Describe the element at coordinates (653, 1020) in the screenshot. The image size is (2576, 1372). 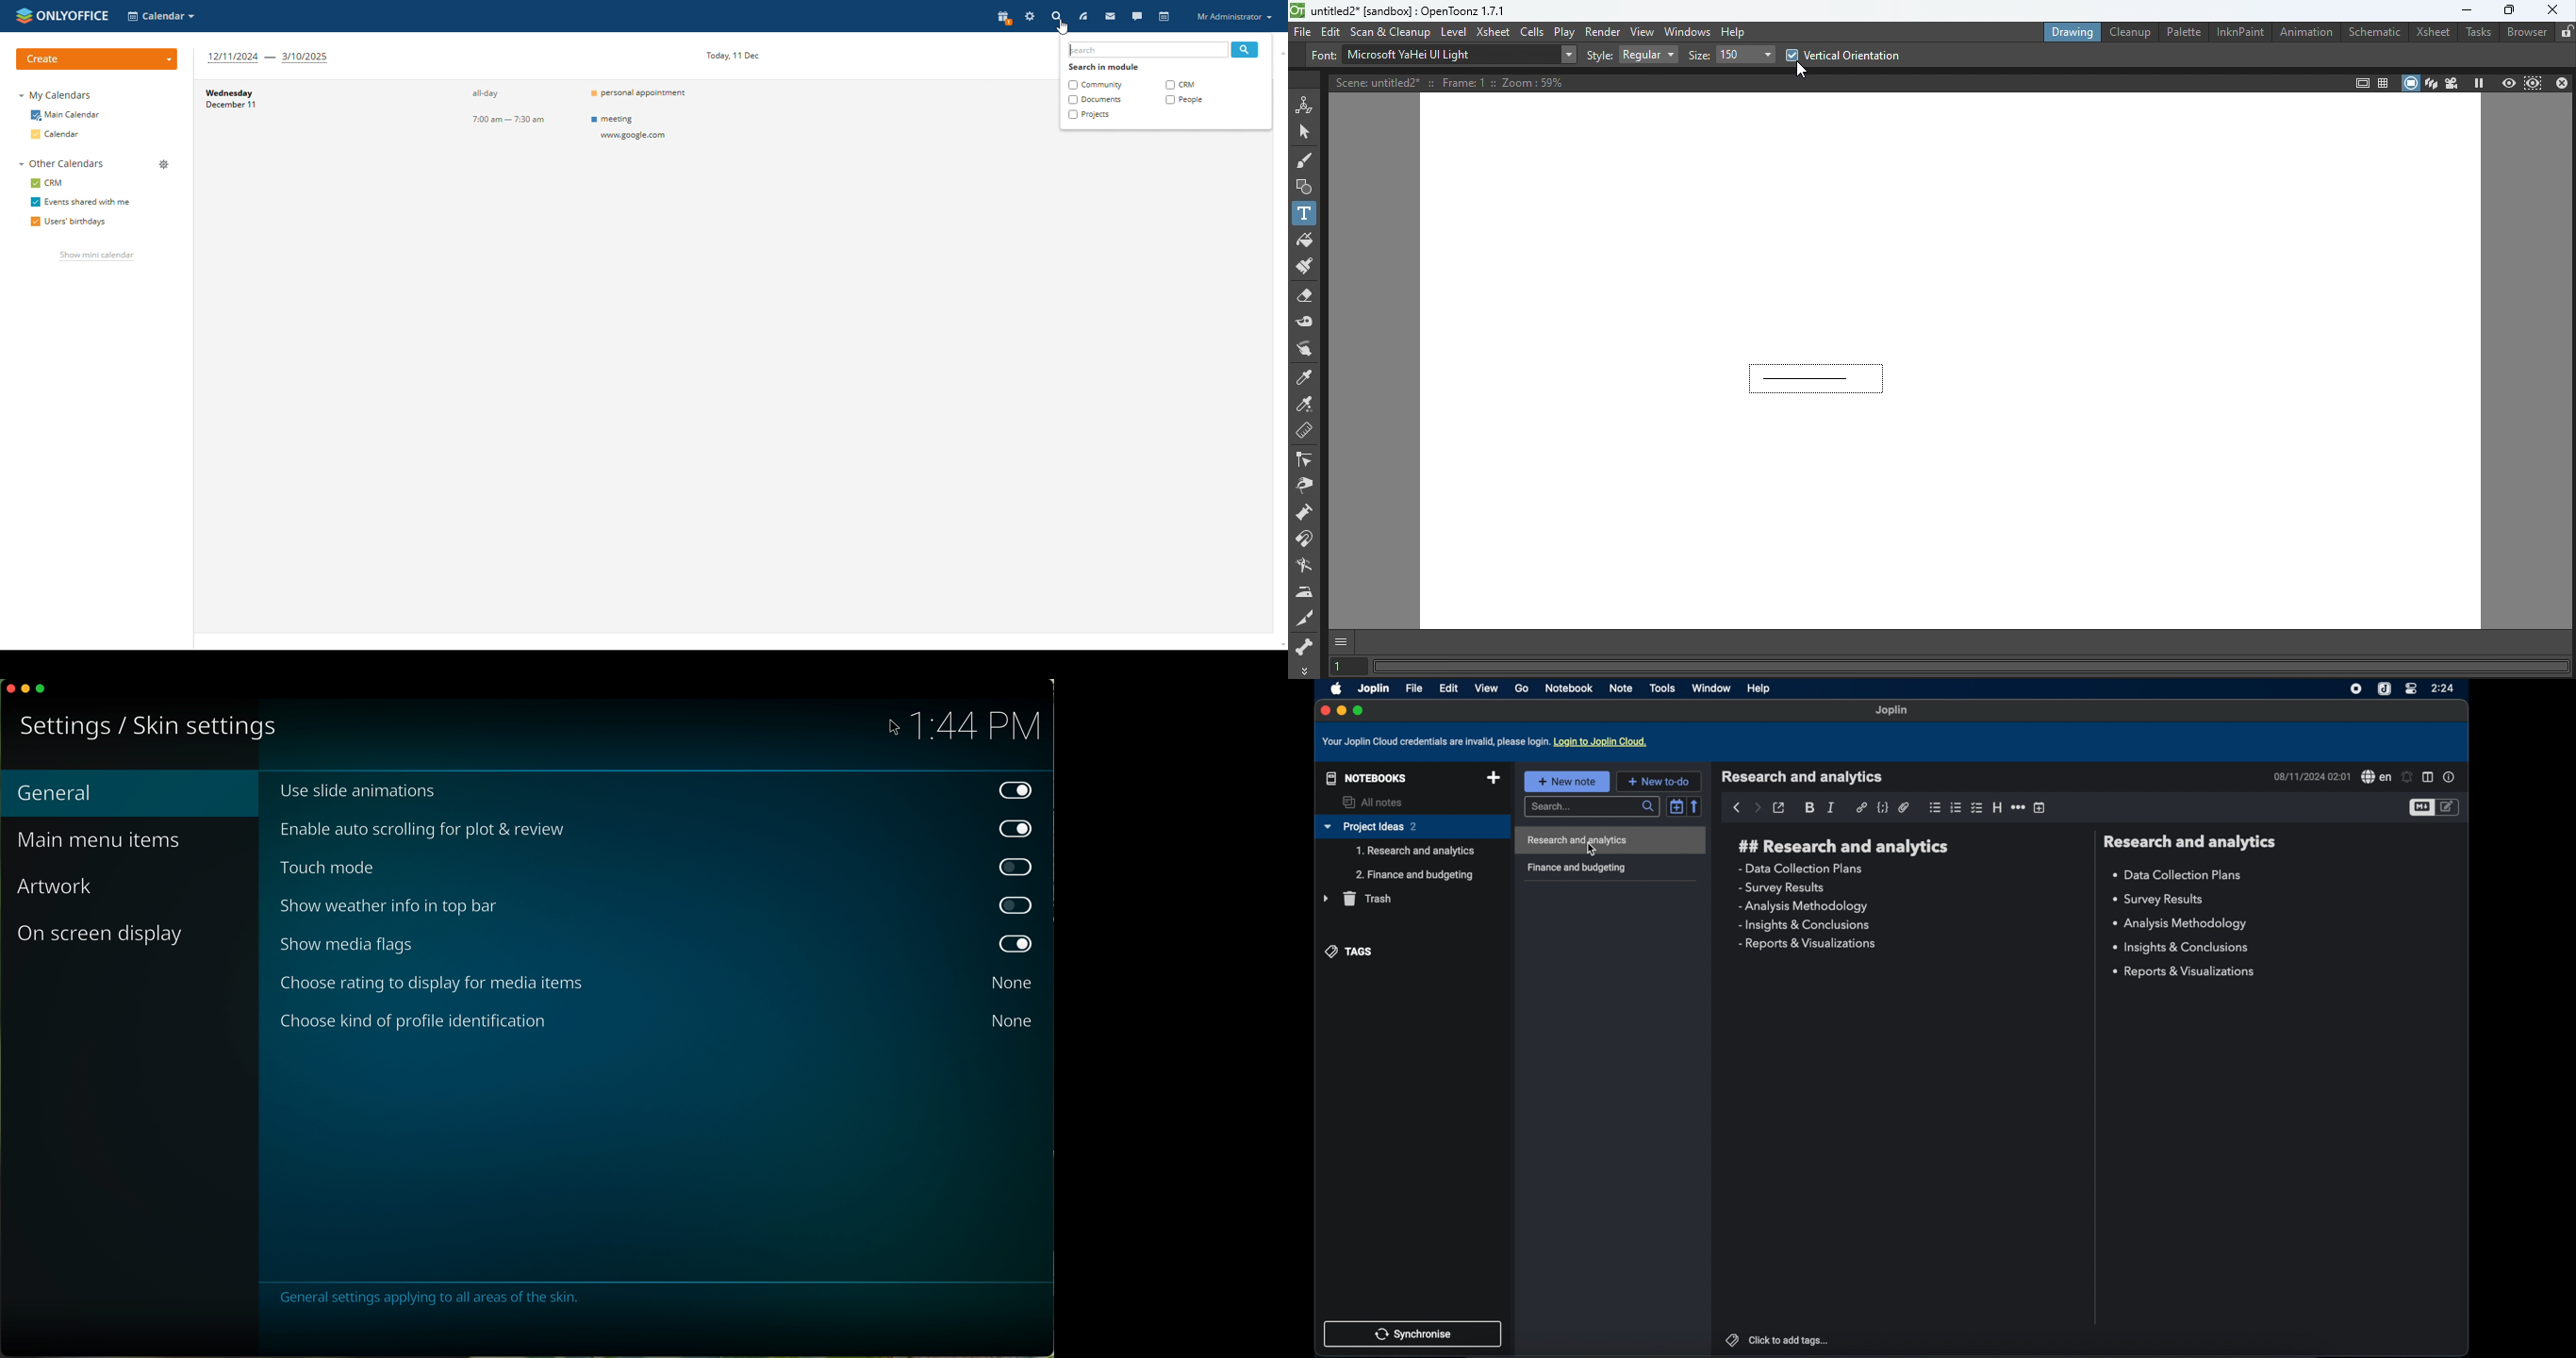
I see `none choose kind of profile identification` at that location.